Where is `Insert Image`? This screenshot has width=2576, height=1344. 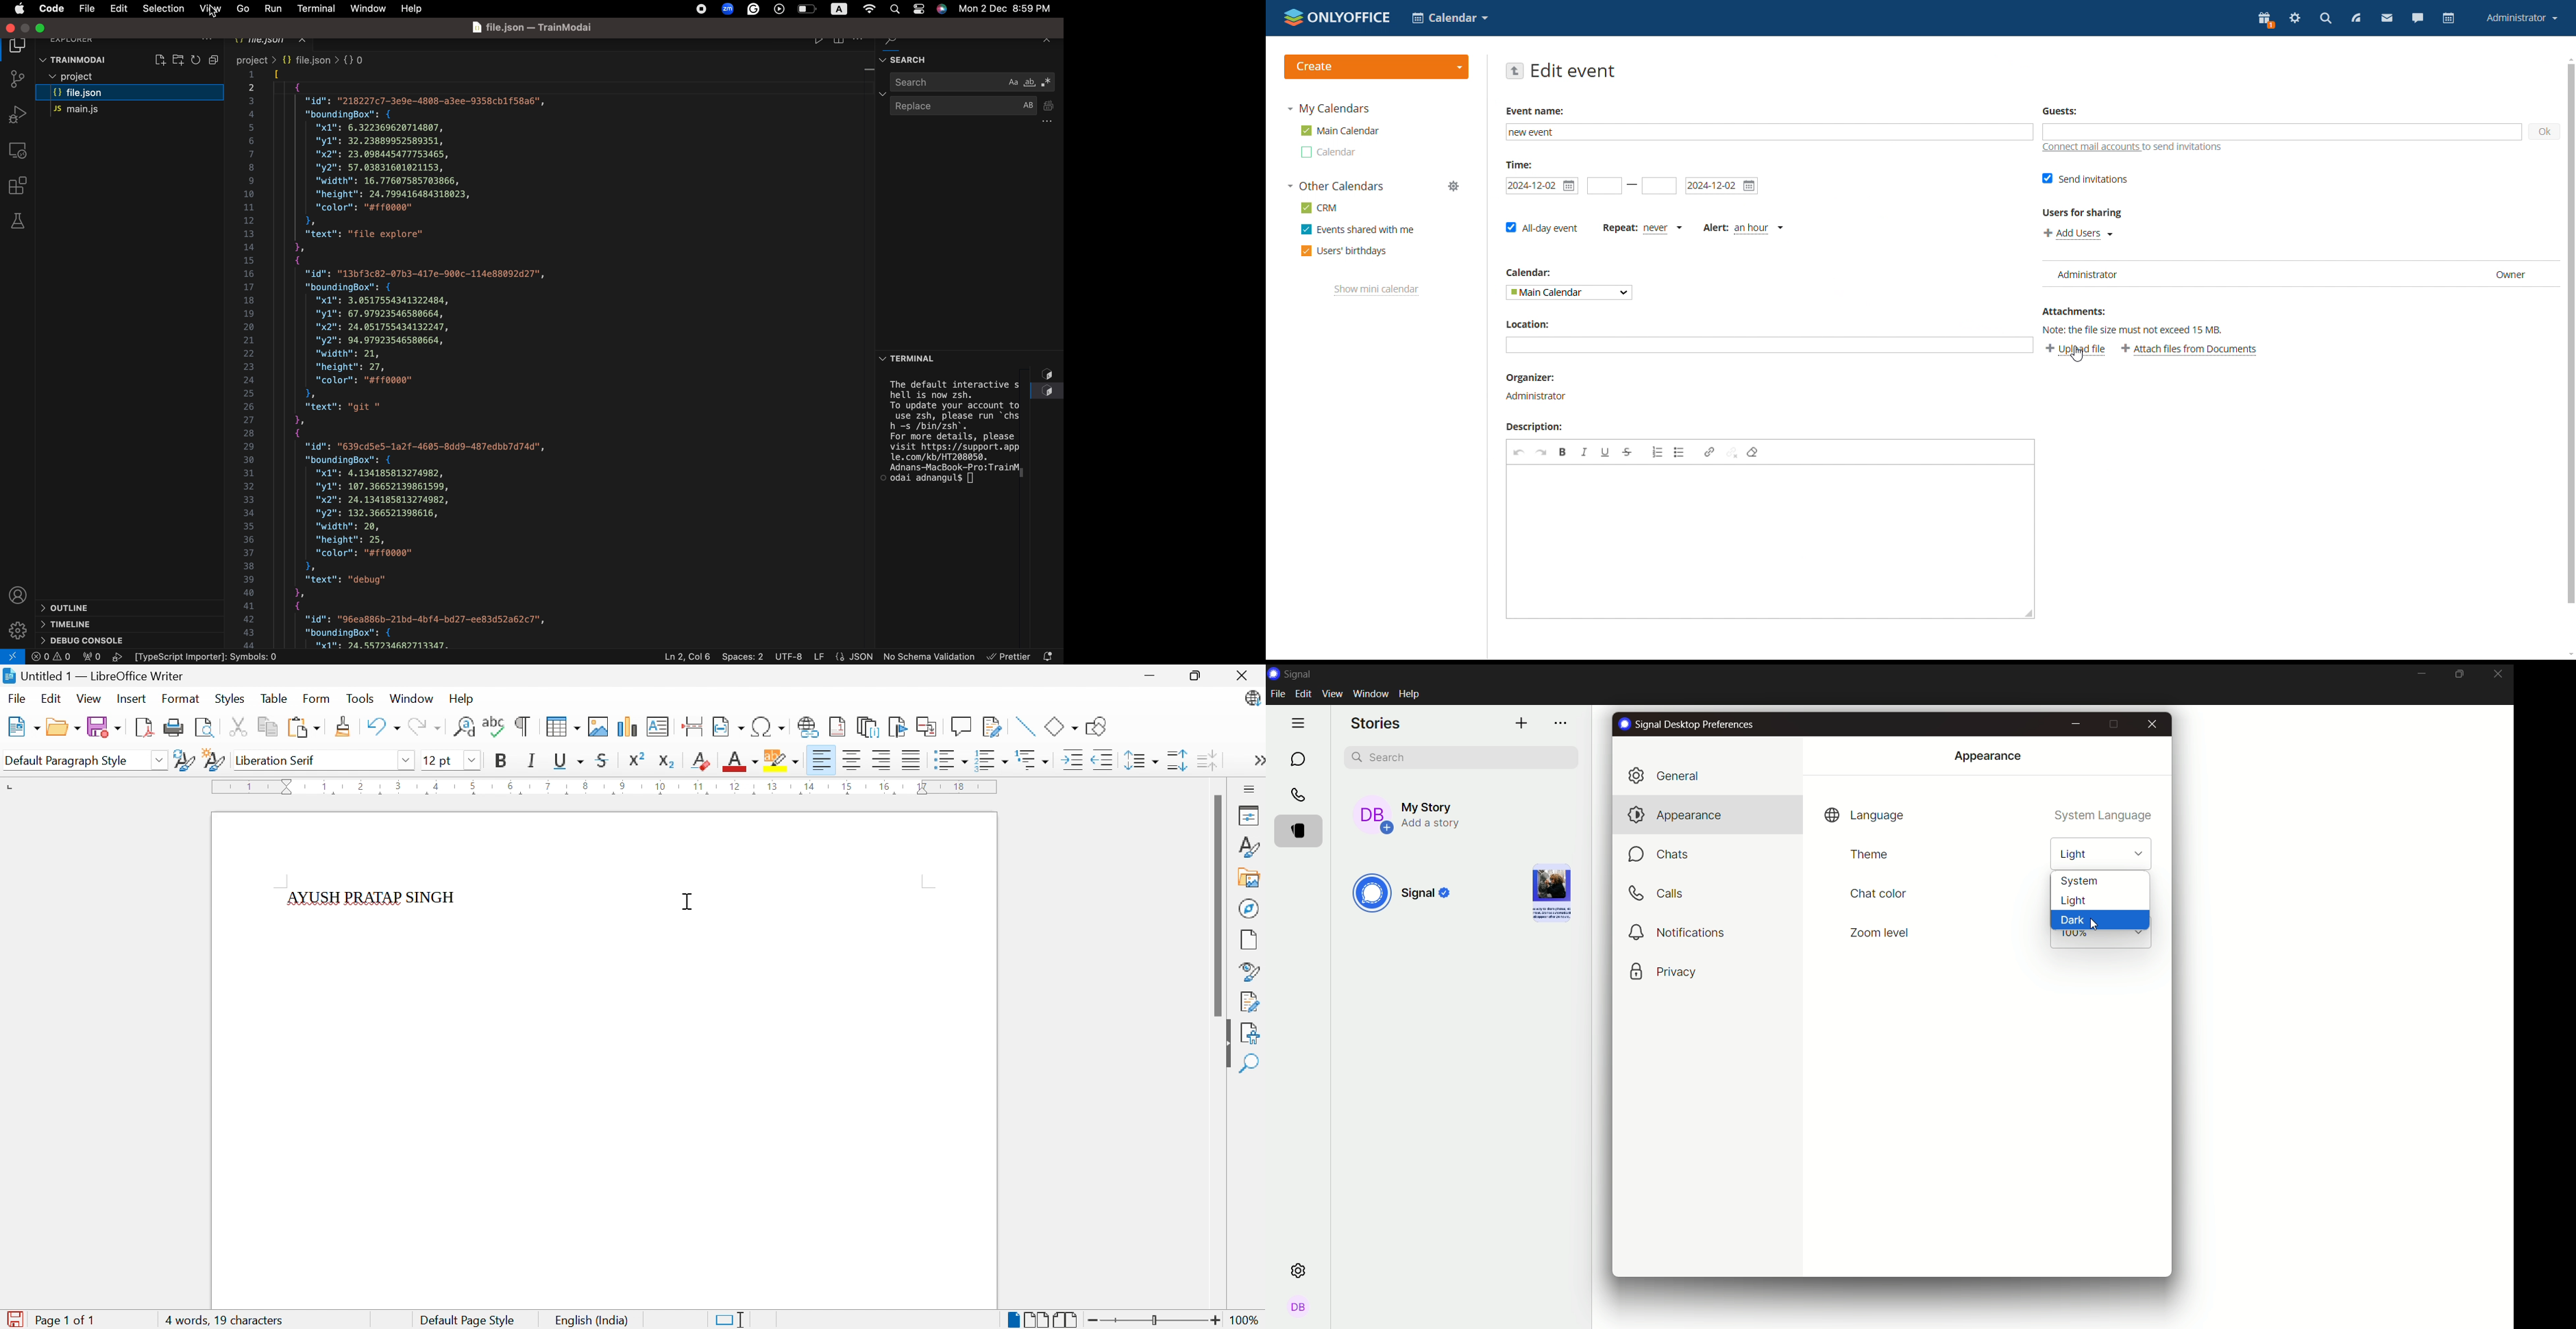 Insert Image is located at coordinates (599, 726).